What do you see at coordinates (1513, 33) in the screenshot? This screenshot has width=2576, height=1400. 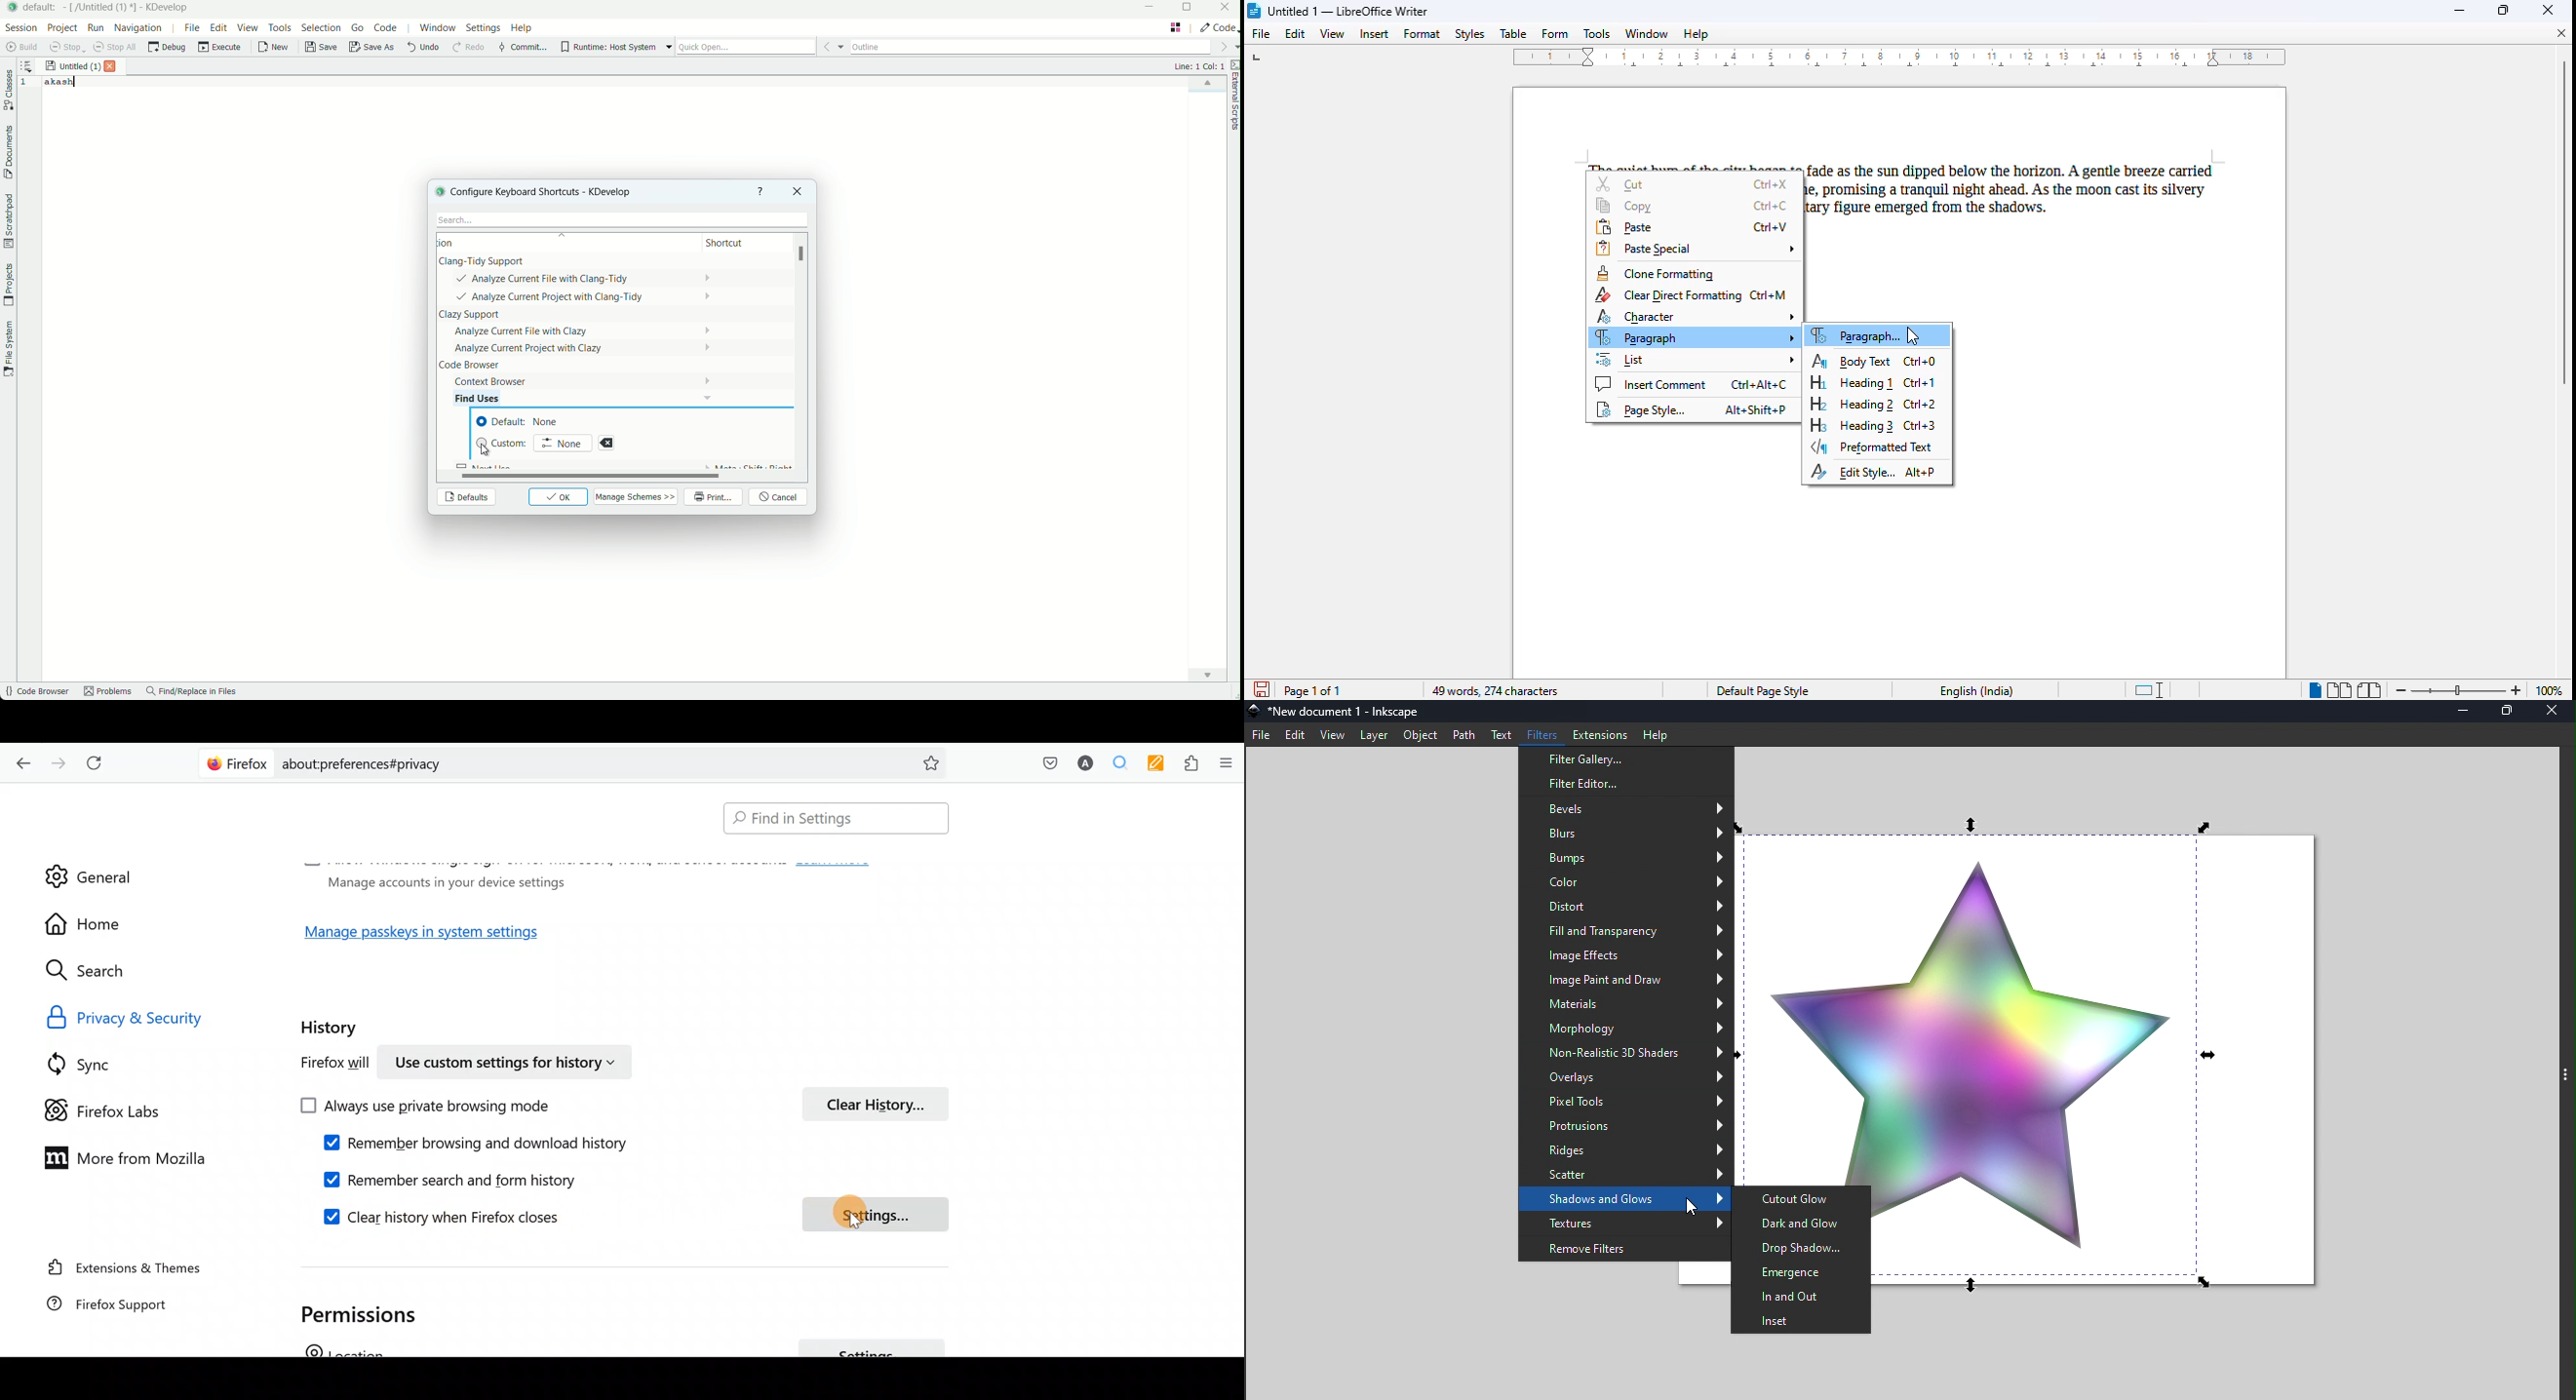 I see `table` at bounding box center [1513, 33].